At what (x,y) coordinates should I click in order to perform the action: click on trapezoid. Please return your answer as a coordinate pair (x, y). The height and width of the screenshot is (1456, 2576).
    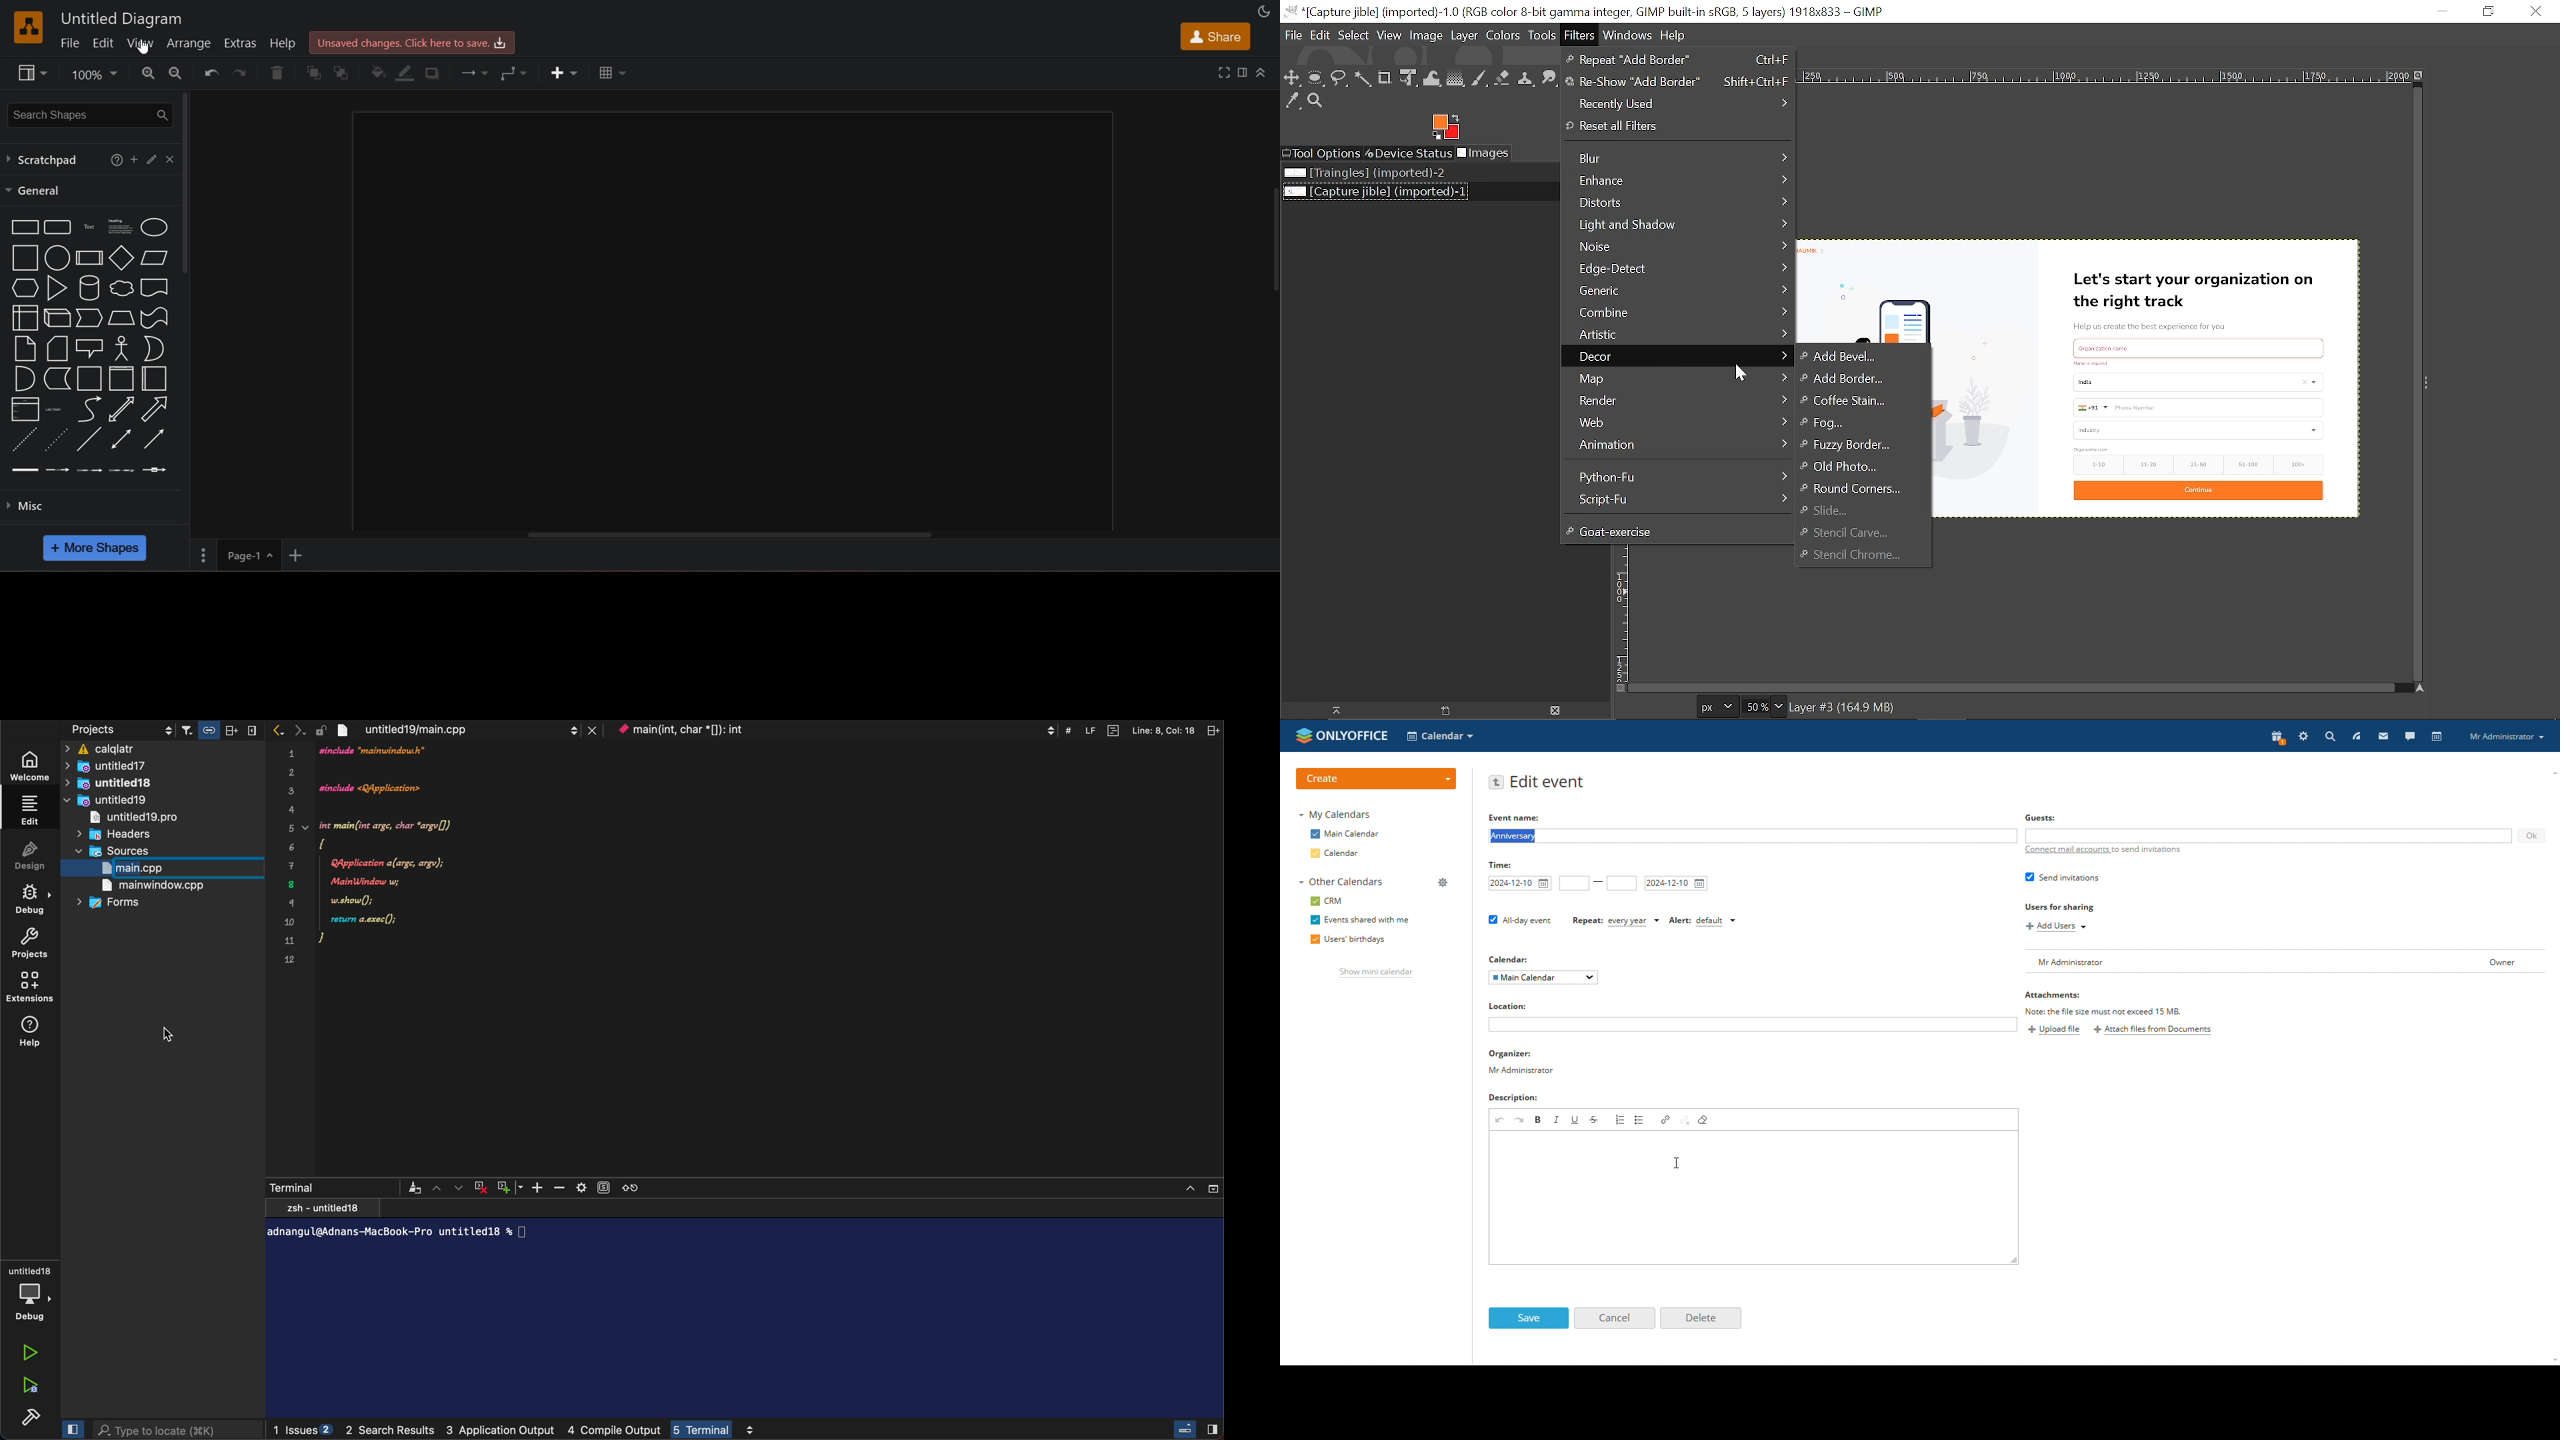
    Looking at the image, I should click on (121, 318).